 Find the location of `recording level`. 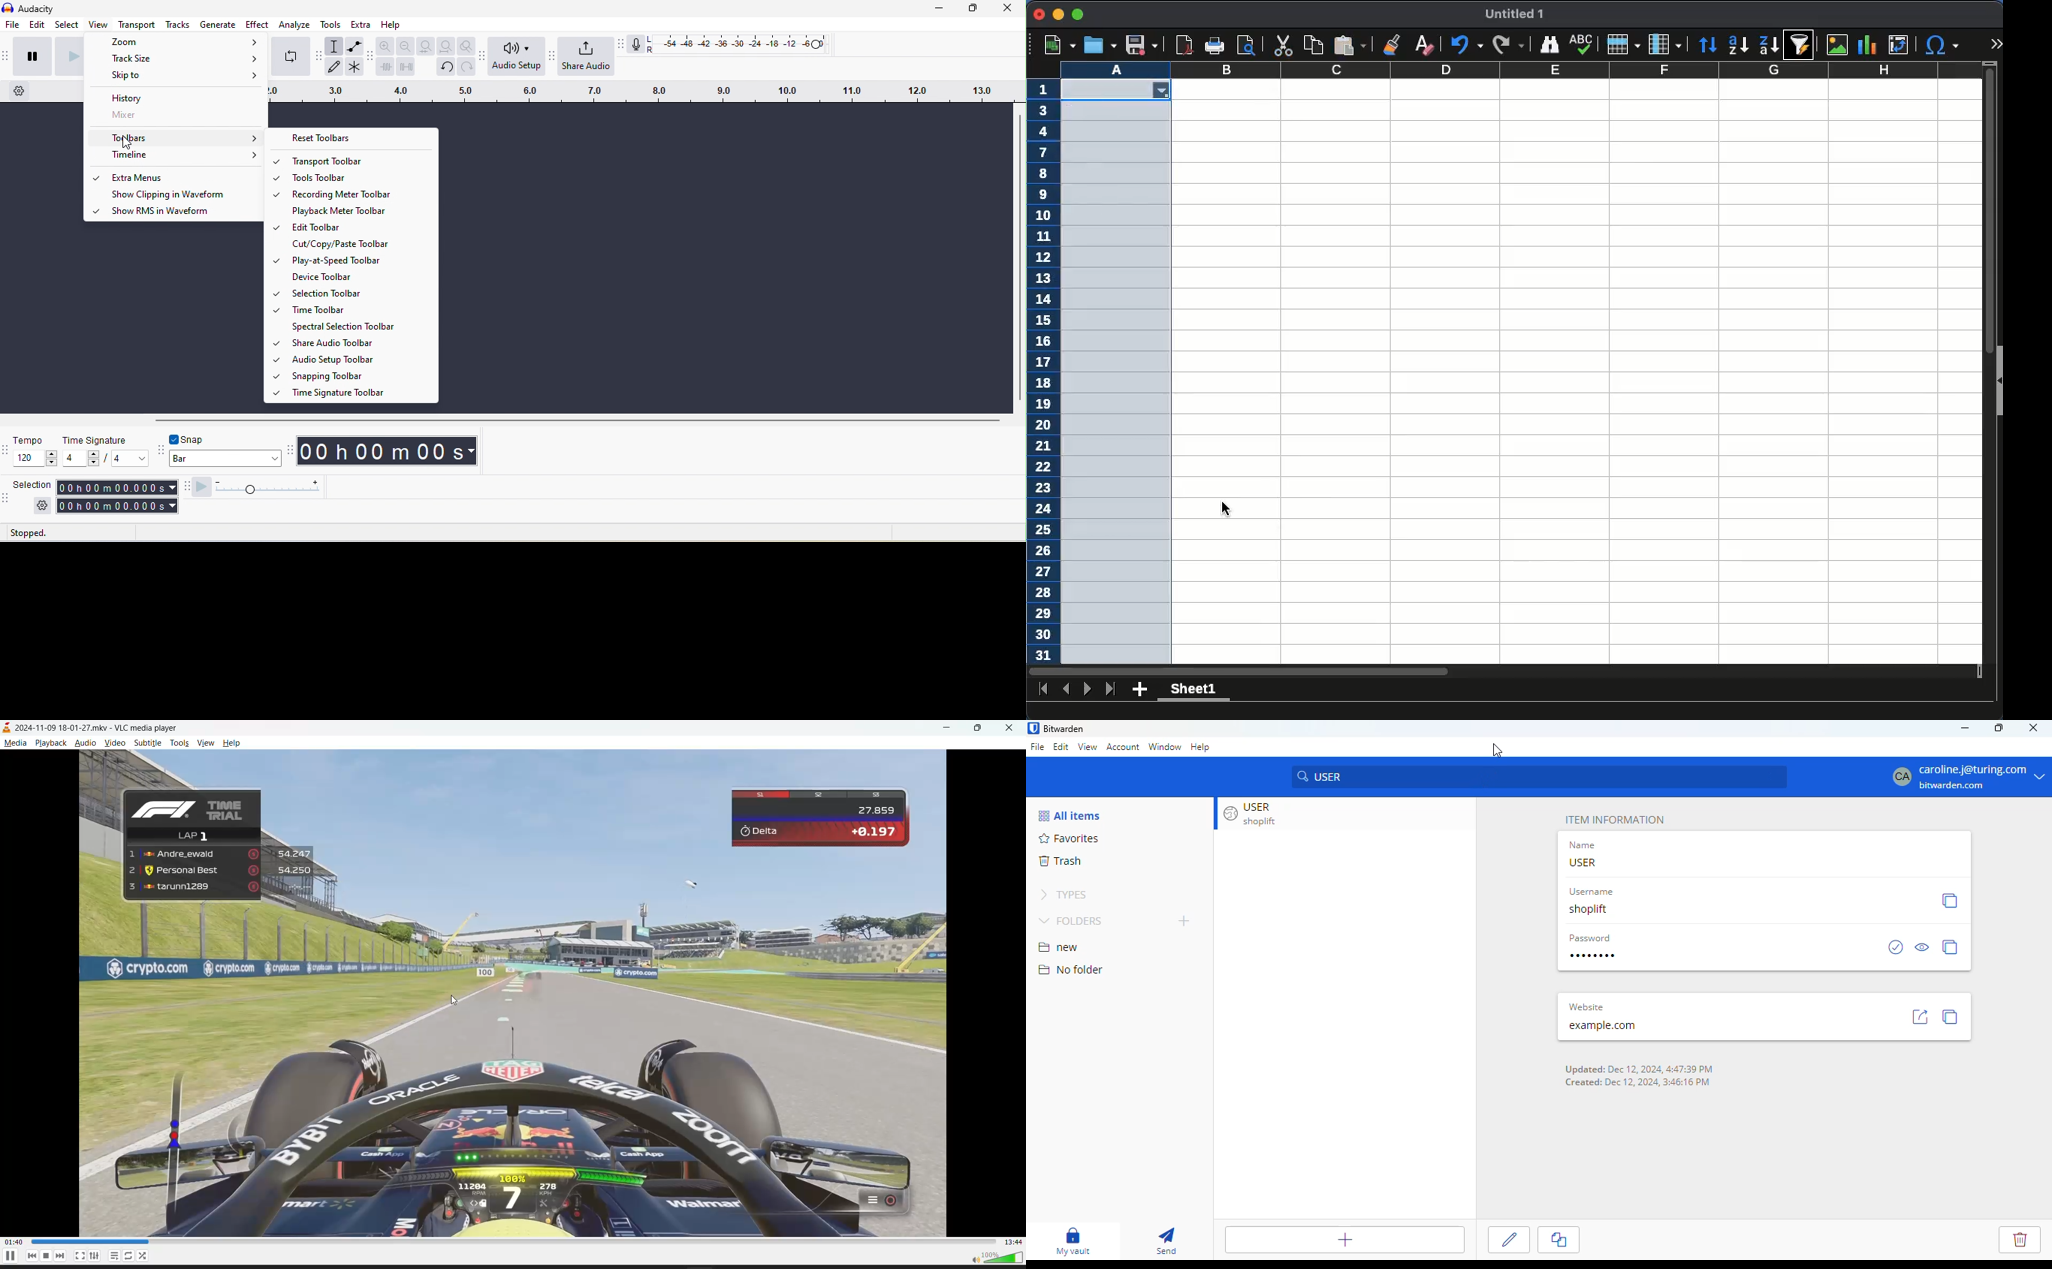

recording level is located at coordinates (743, 44).